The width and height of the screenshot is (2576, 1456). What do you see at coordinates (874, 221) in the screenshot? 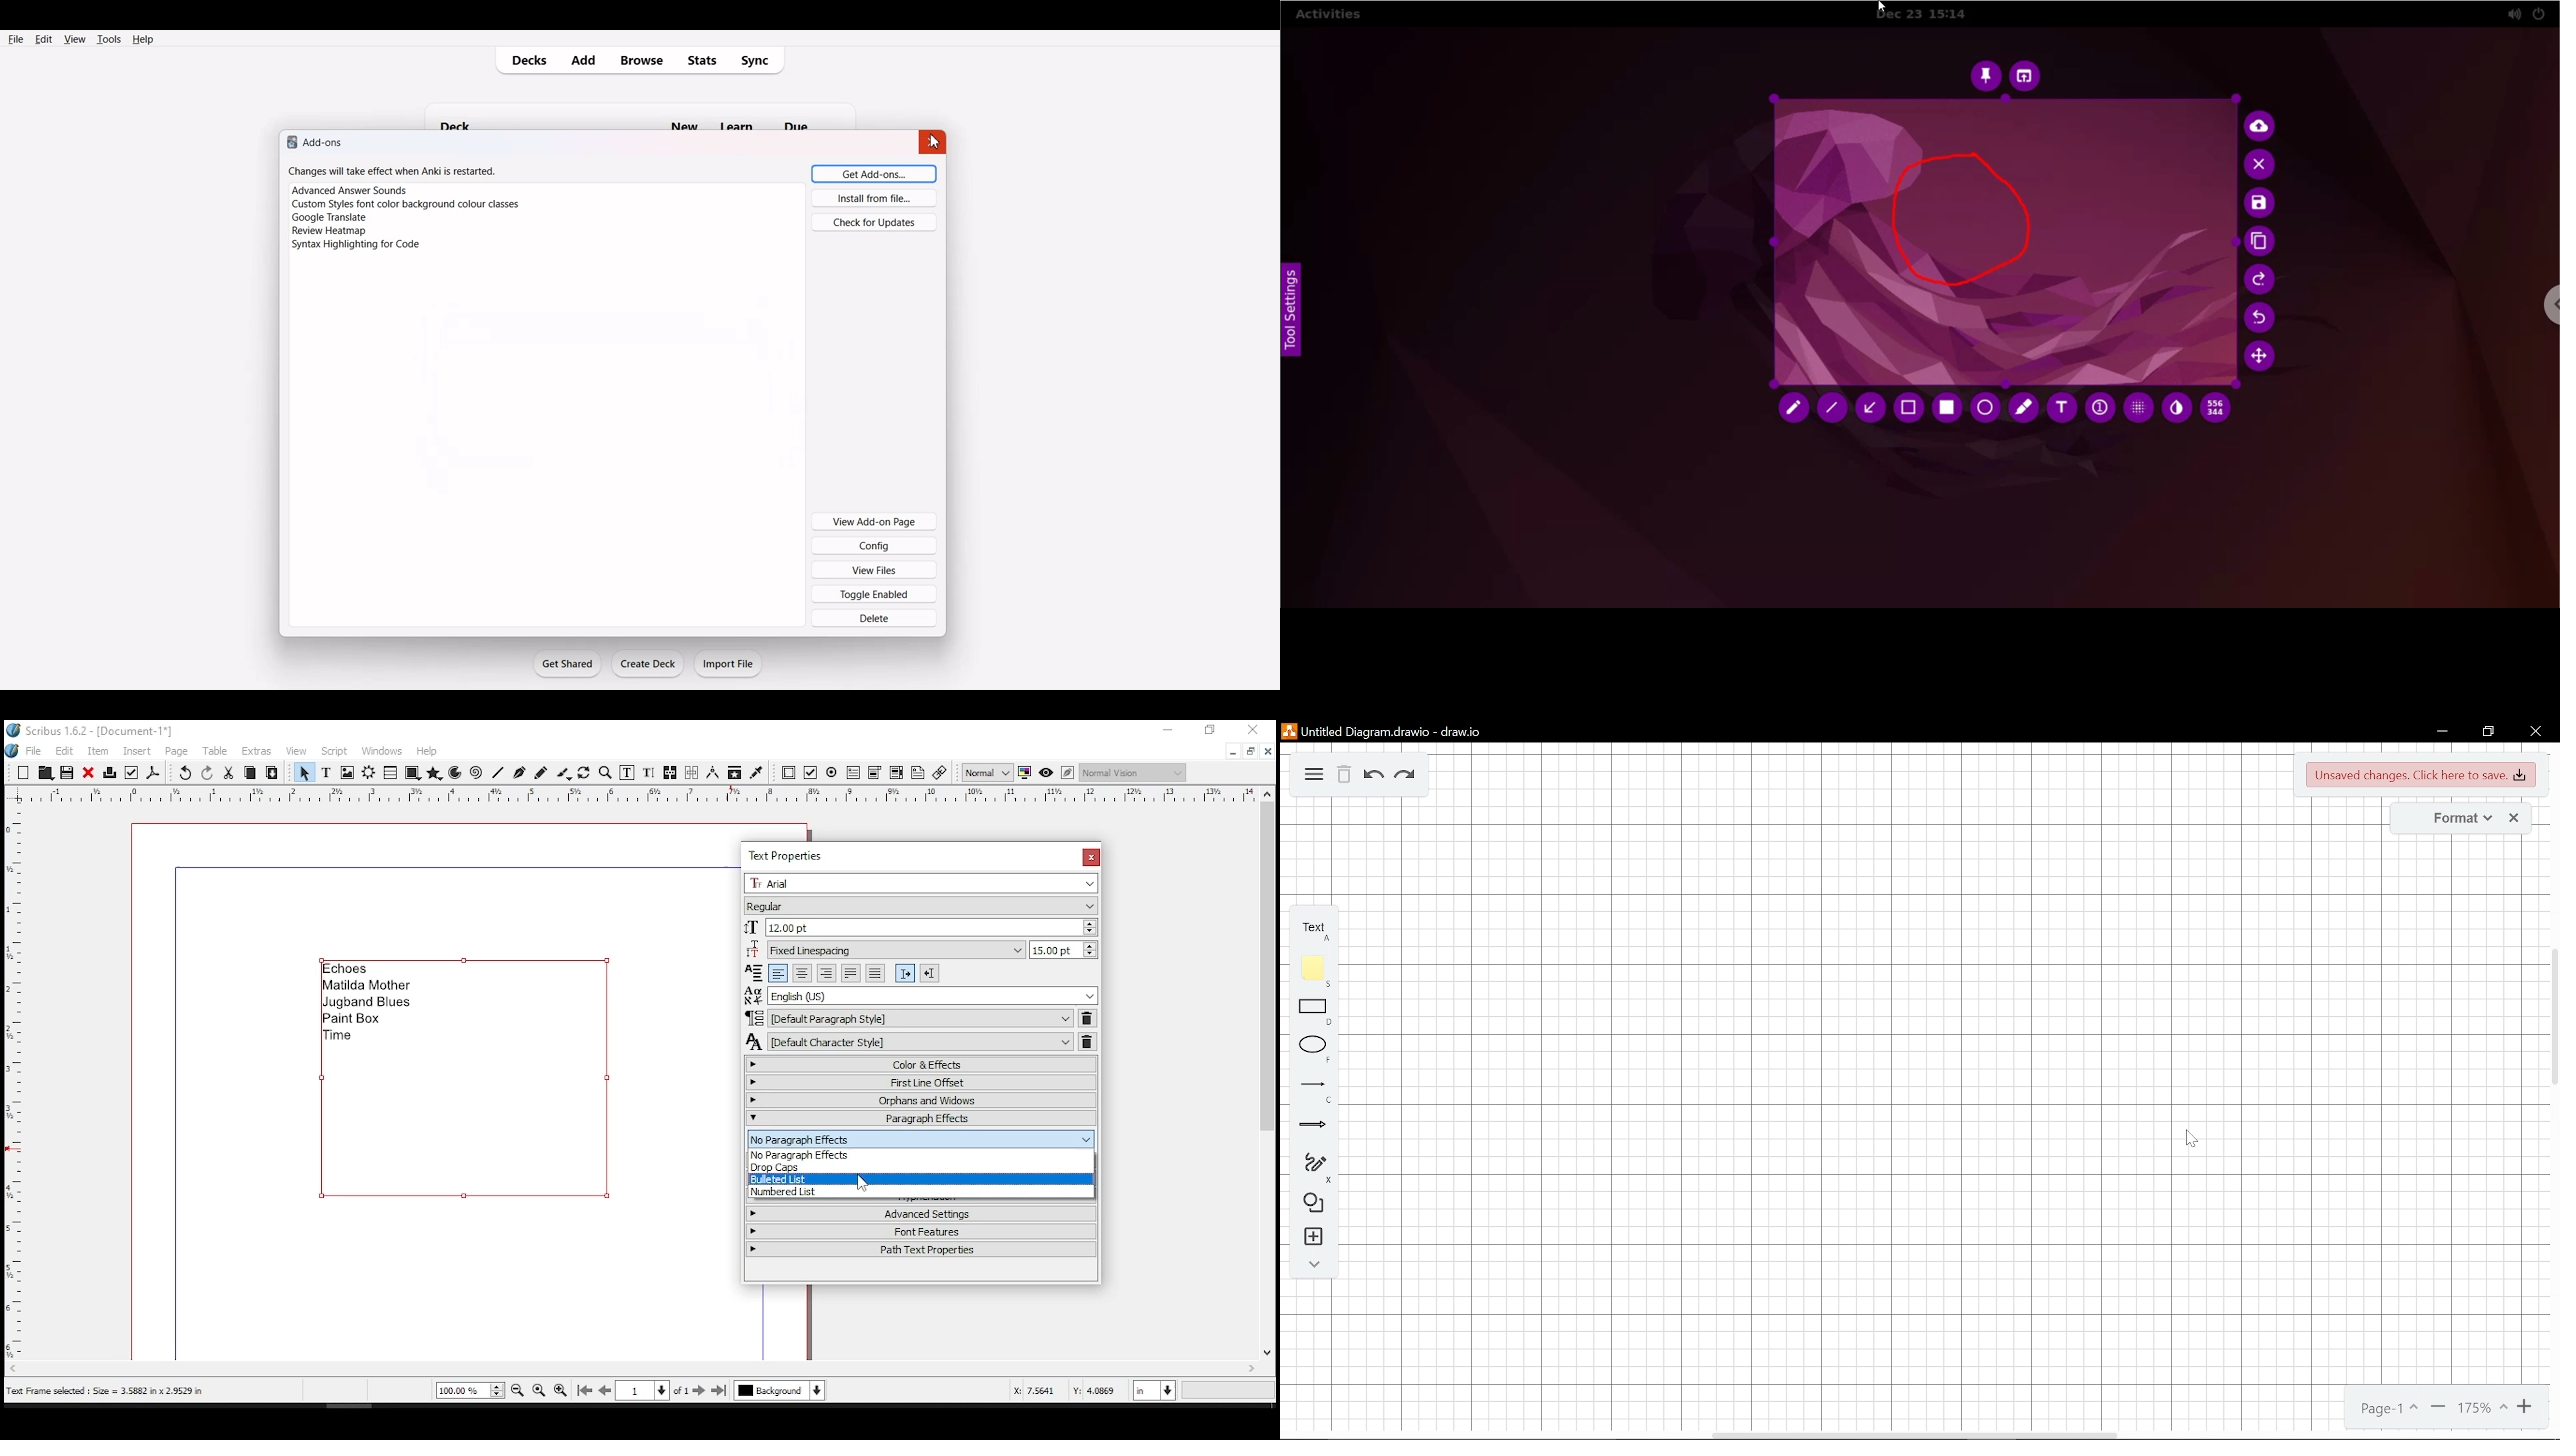
I see `Check for Updates` at bounding box center [874, 221].